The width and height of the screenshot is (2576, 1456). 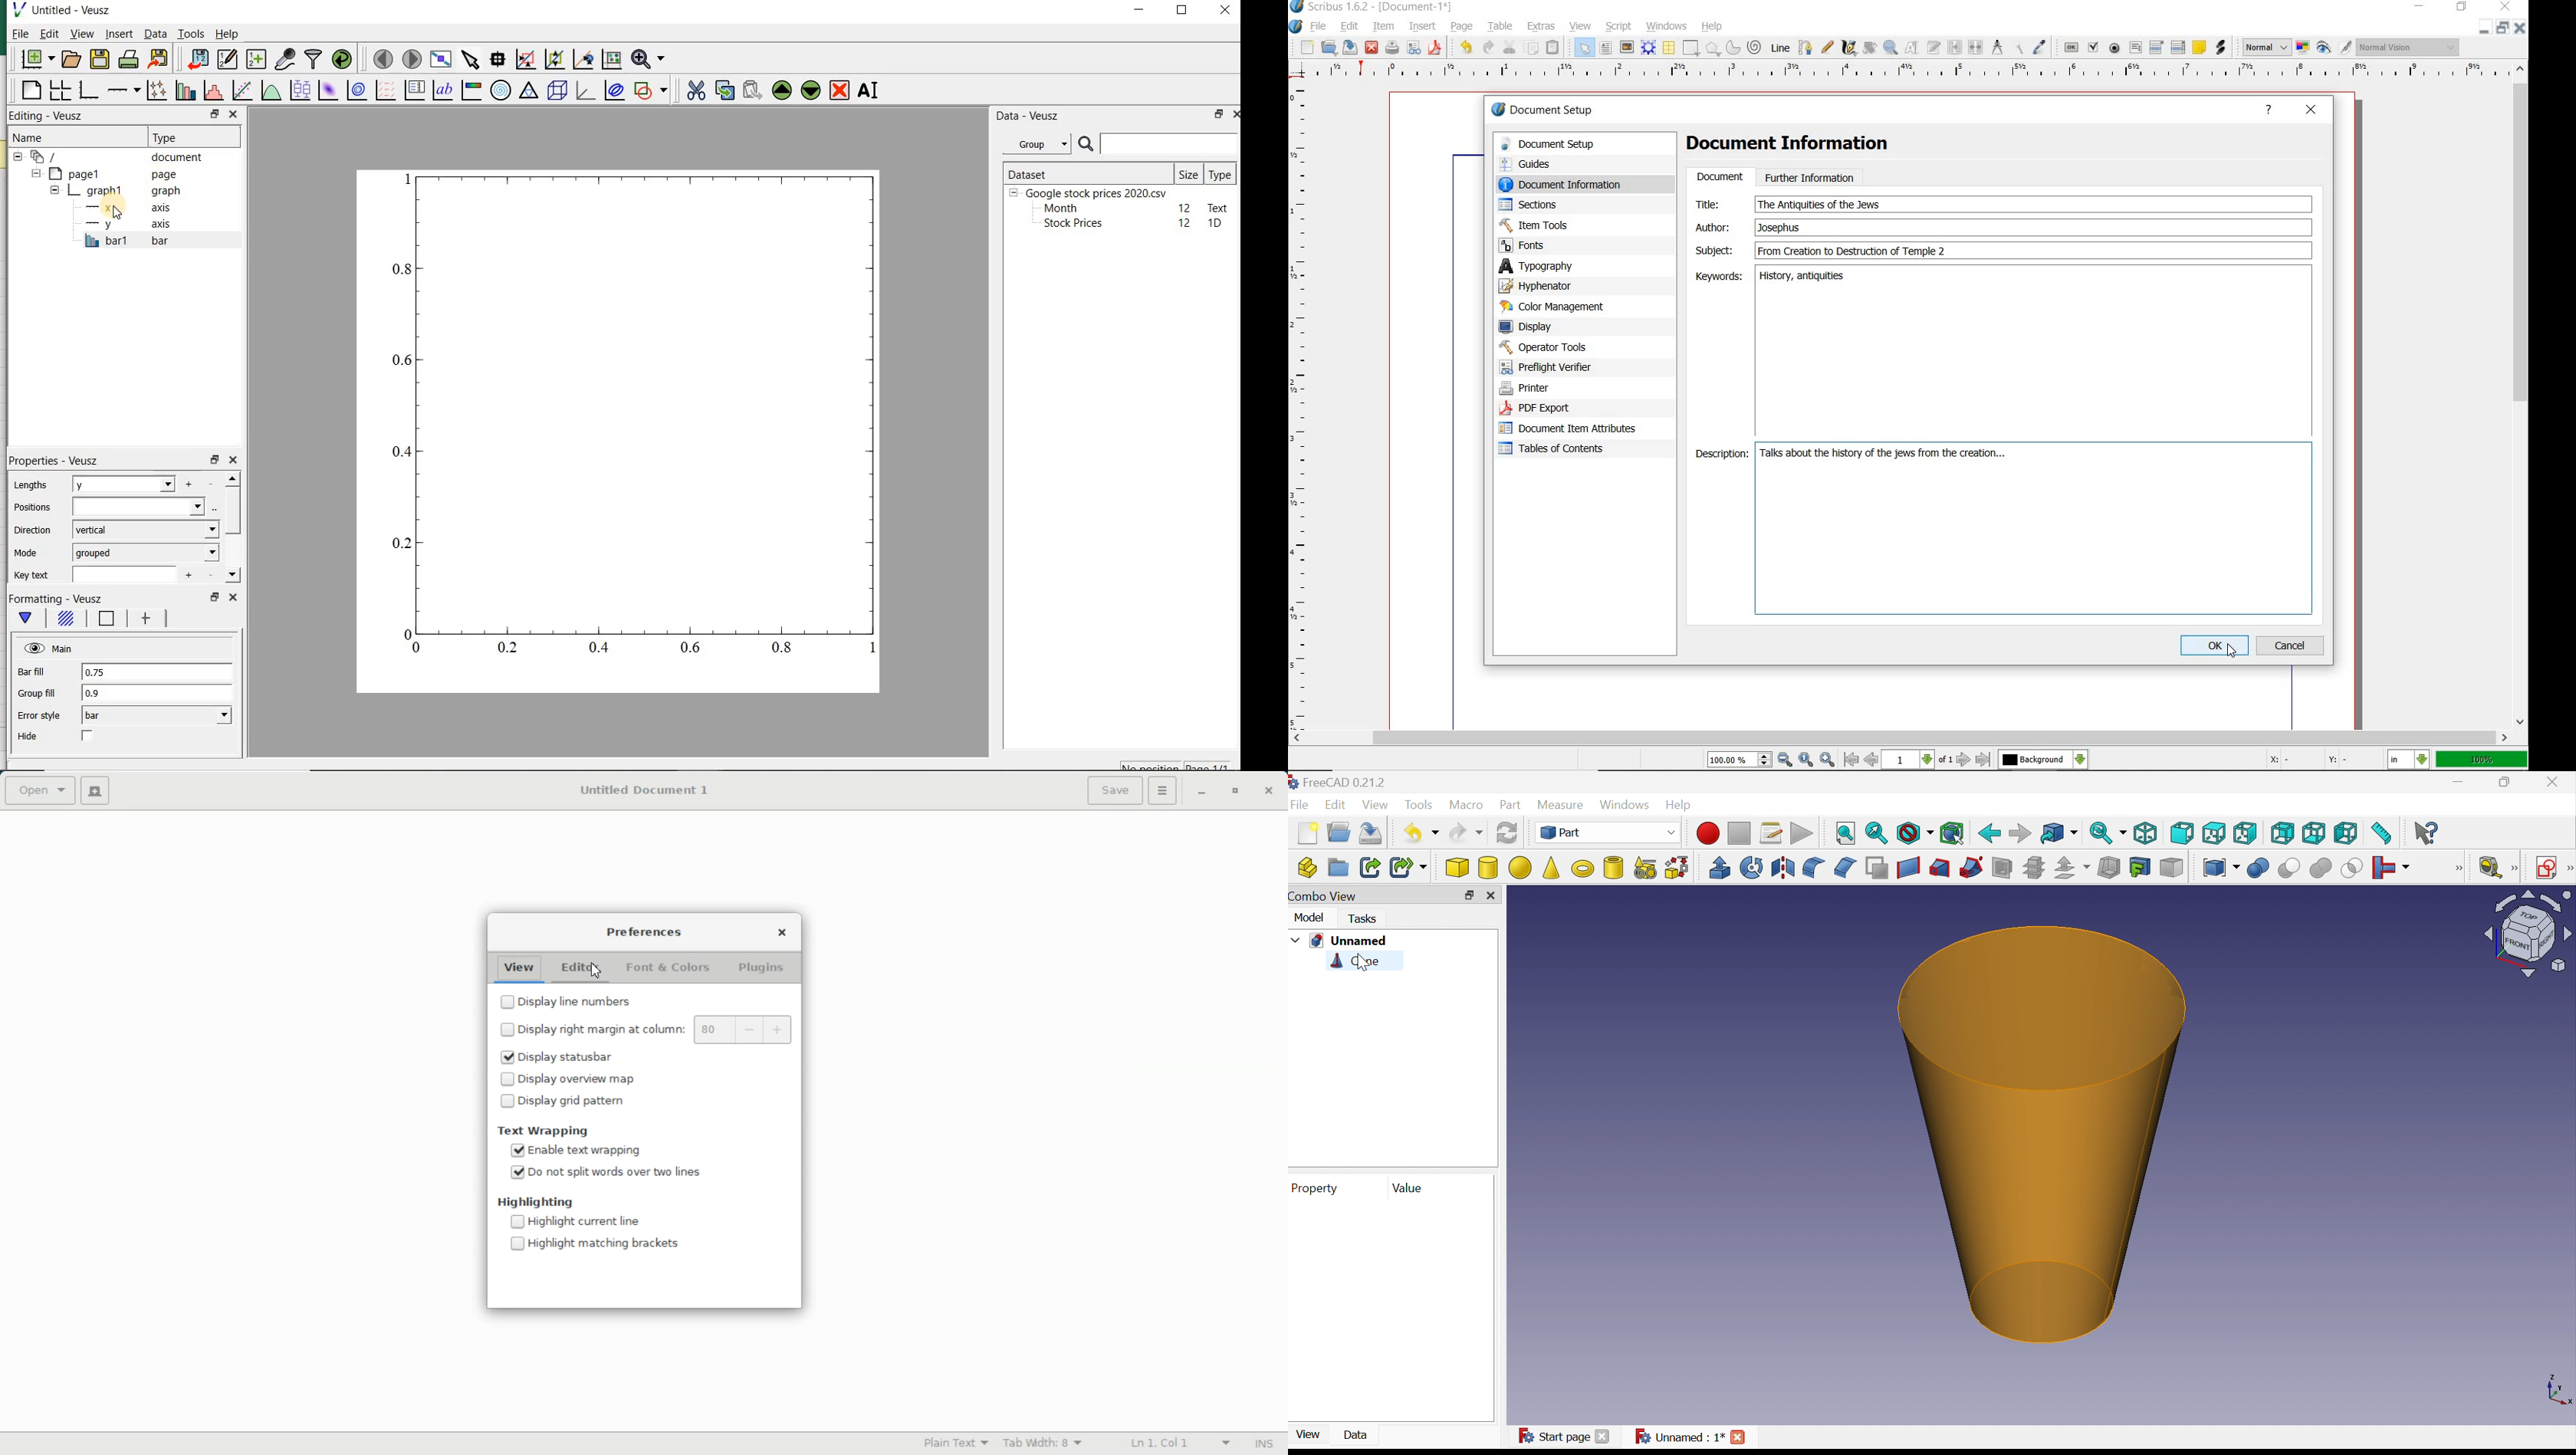 What do you see at coordinates (1435, 49) in the screenshot?
I see `save as pdf` at bounding box center [1435, 49].